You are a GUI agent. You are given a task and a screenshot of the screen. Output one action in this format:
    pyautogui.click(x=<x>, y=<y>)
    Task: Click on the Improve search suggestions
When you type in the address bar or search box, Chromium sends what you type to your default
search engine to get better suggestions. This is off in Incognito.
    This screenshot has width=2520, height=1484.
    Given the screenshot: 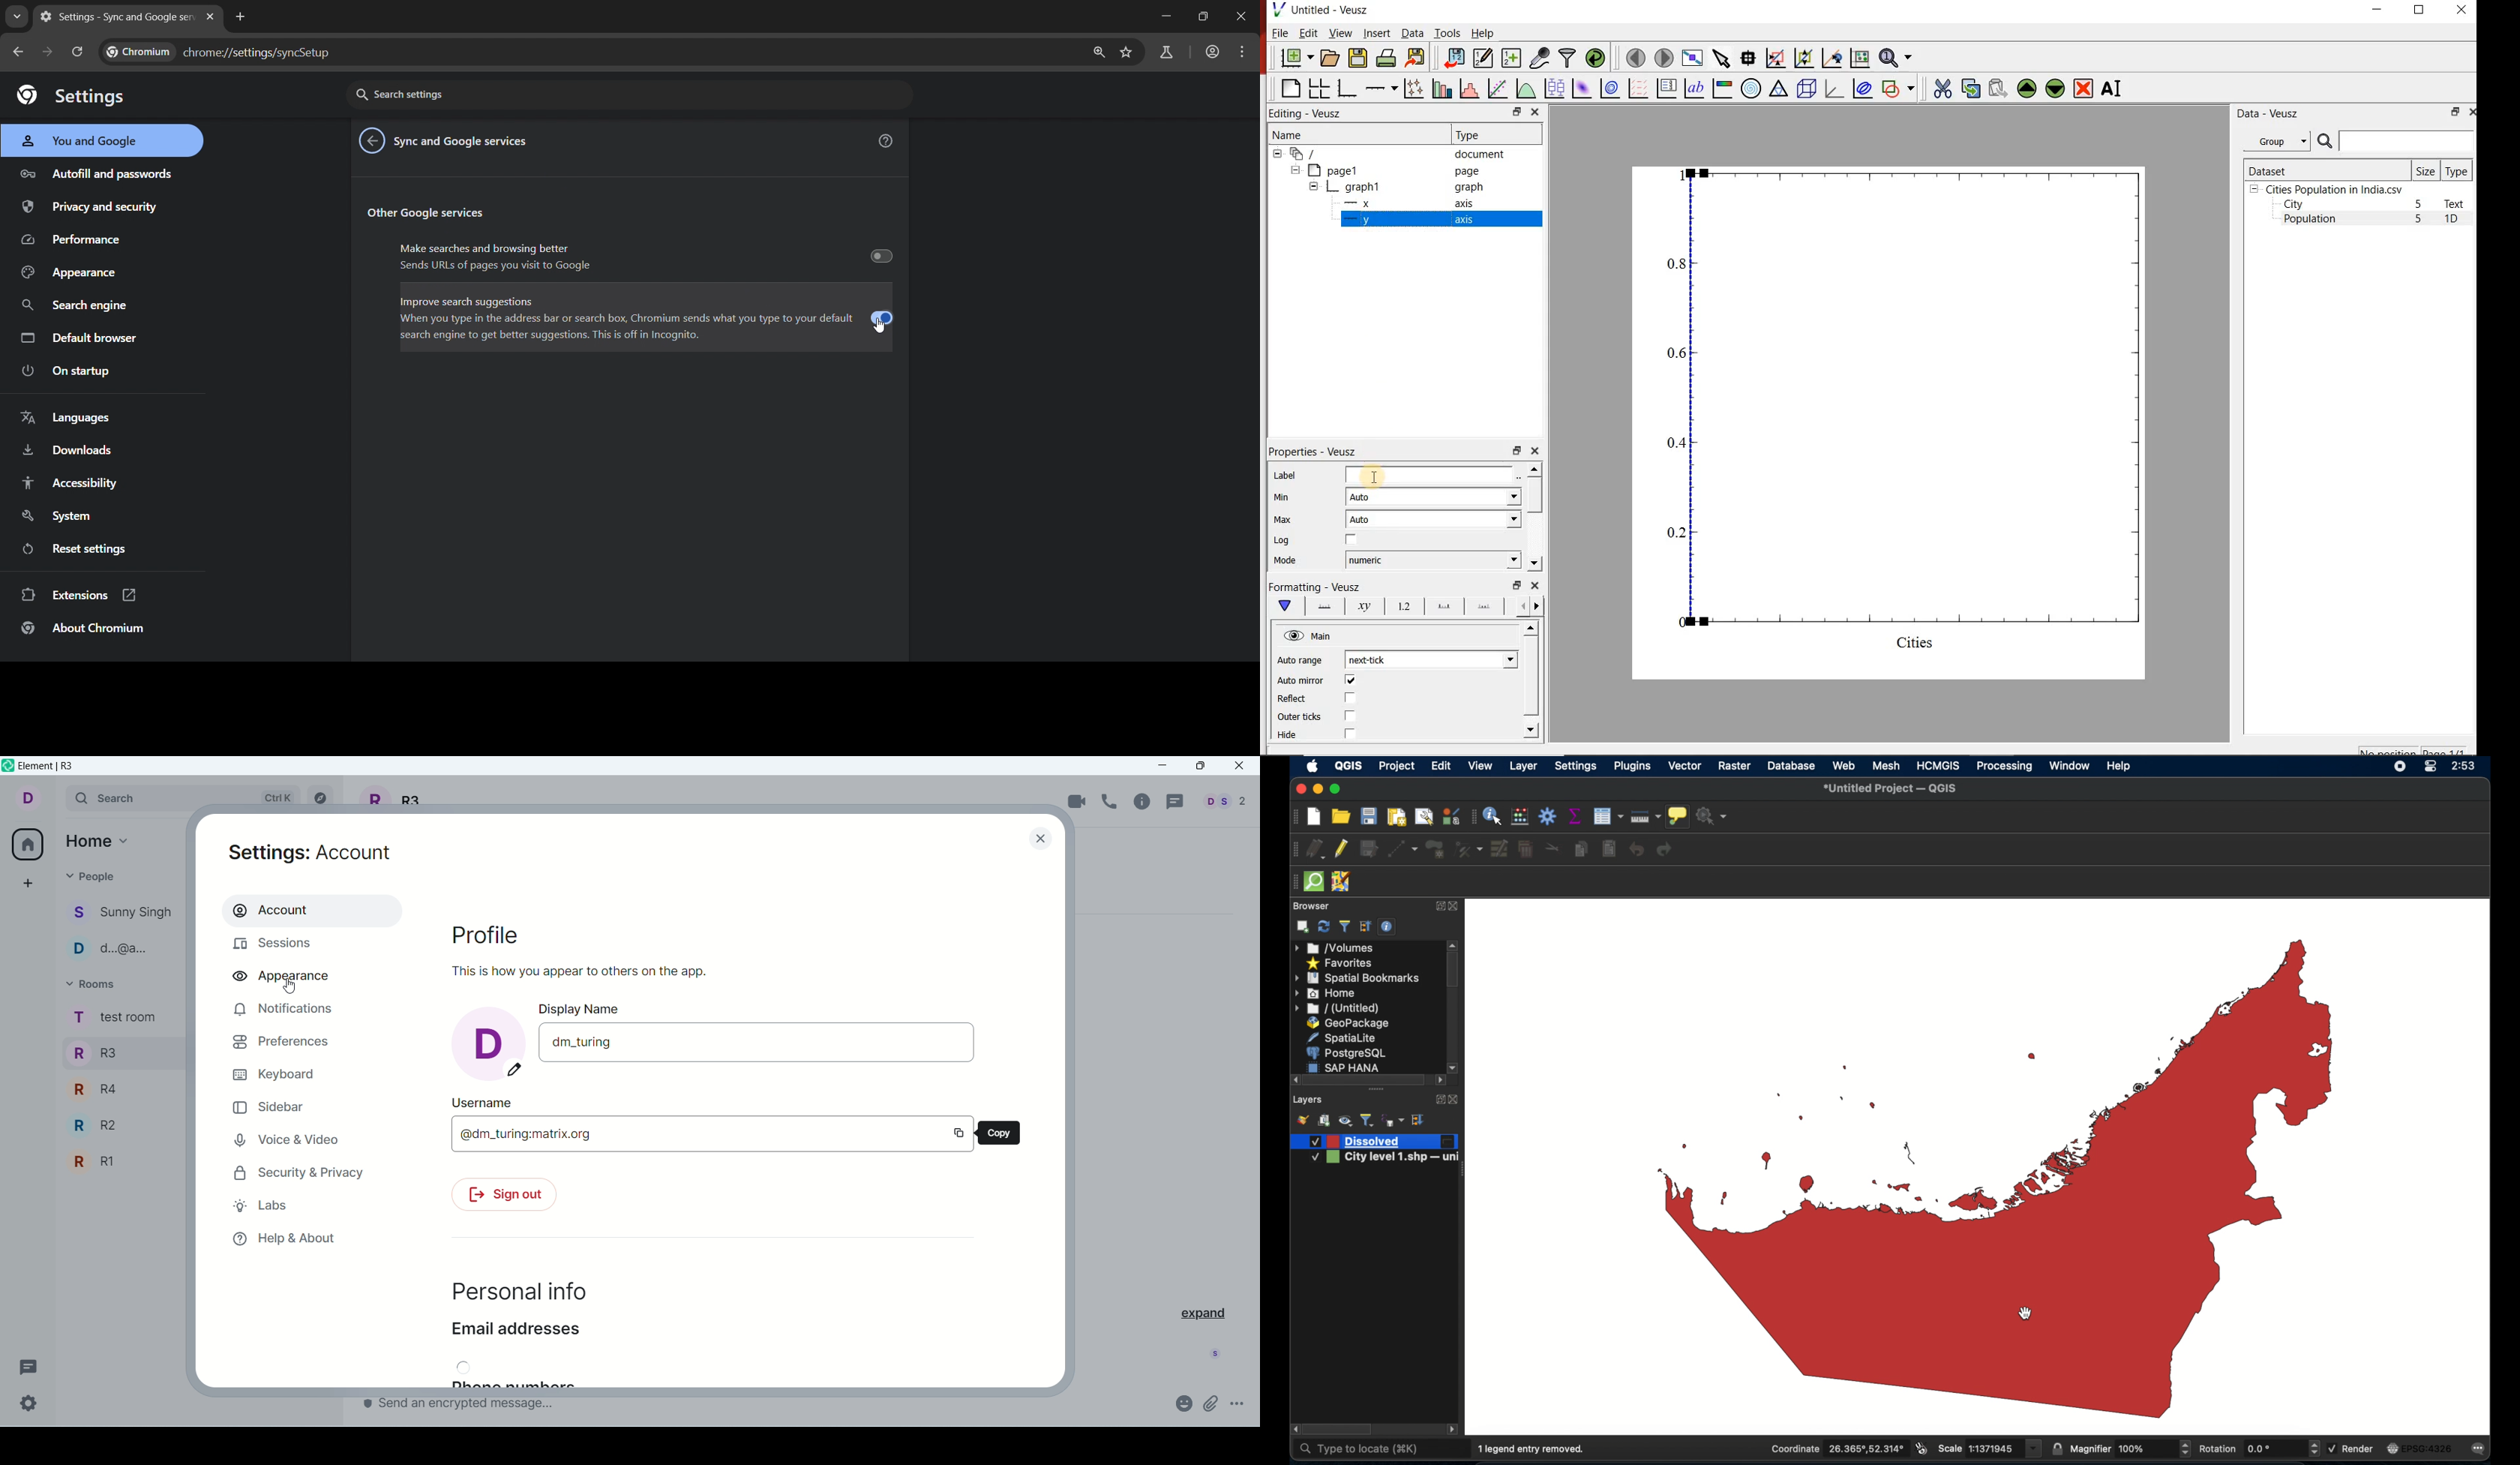 What is the action you would take?
    pyautogui.click(x=647, y=315)
    